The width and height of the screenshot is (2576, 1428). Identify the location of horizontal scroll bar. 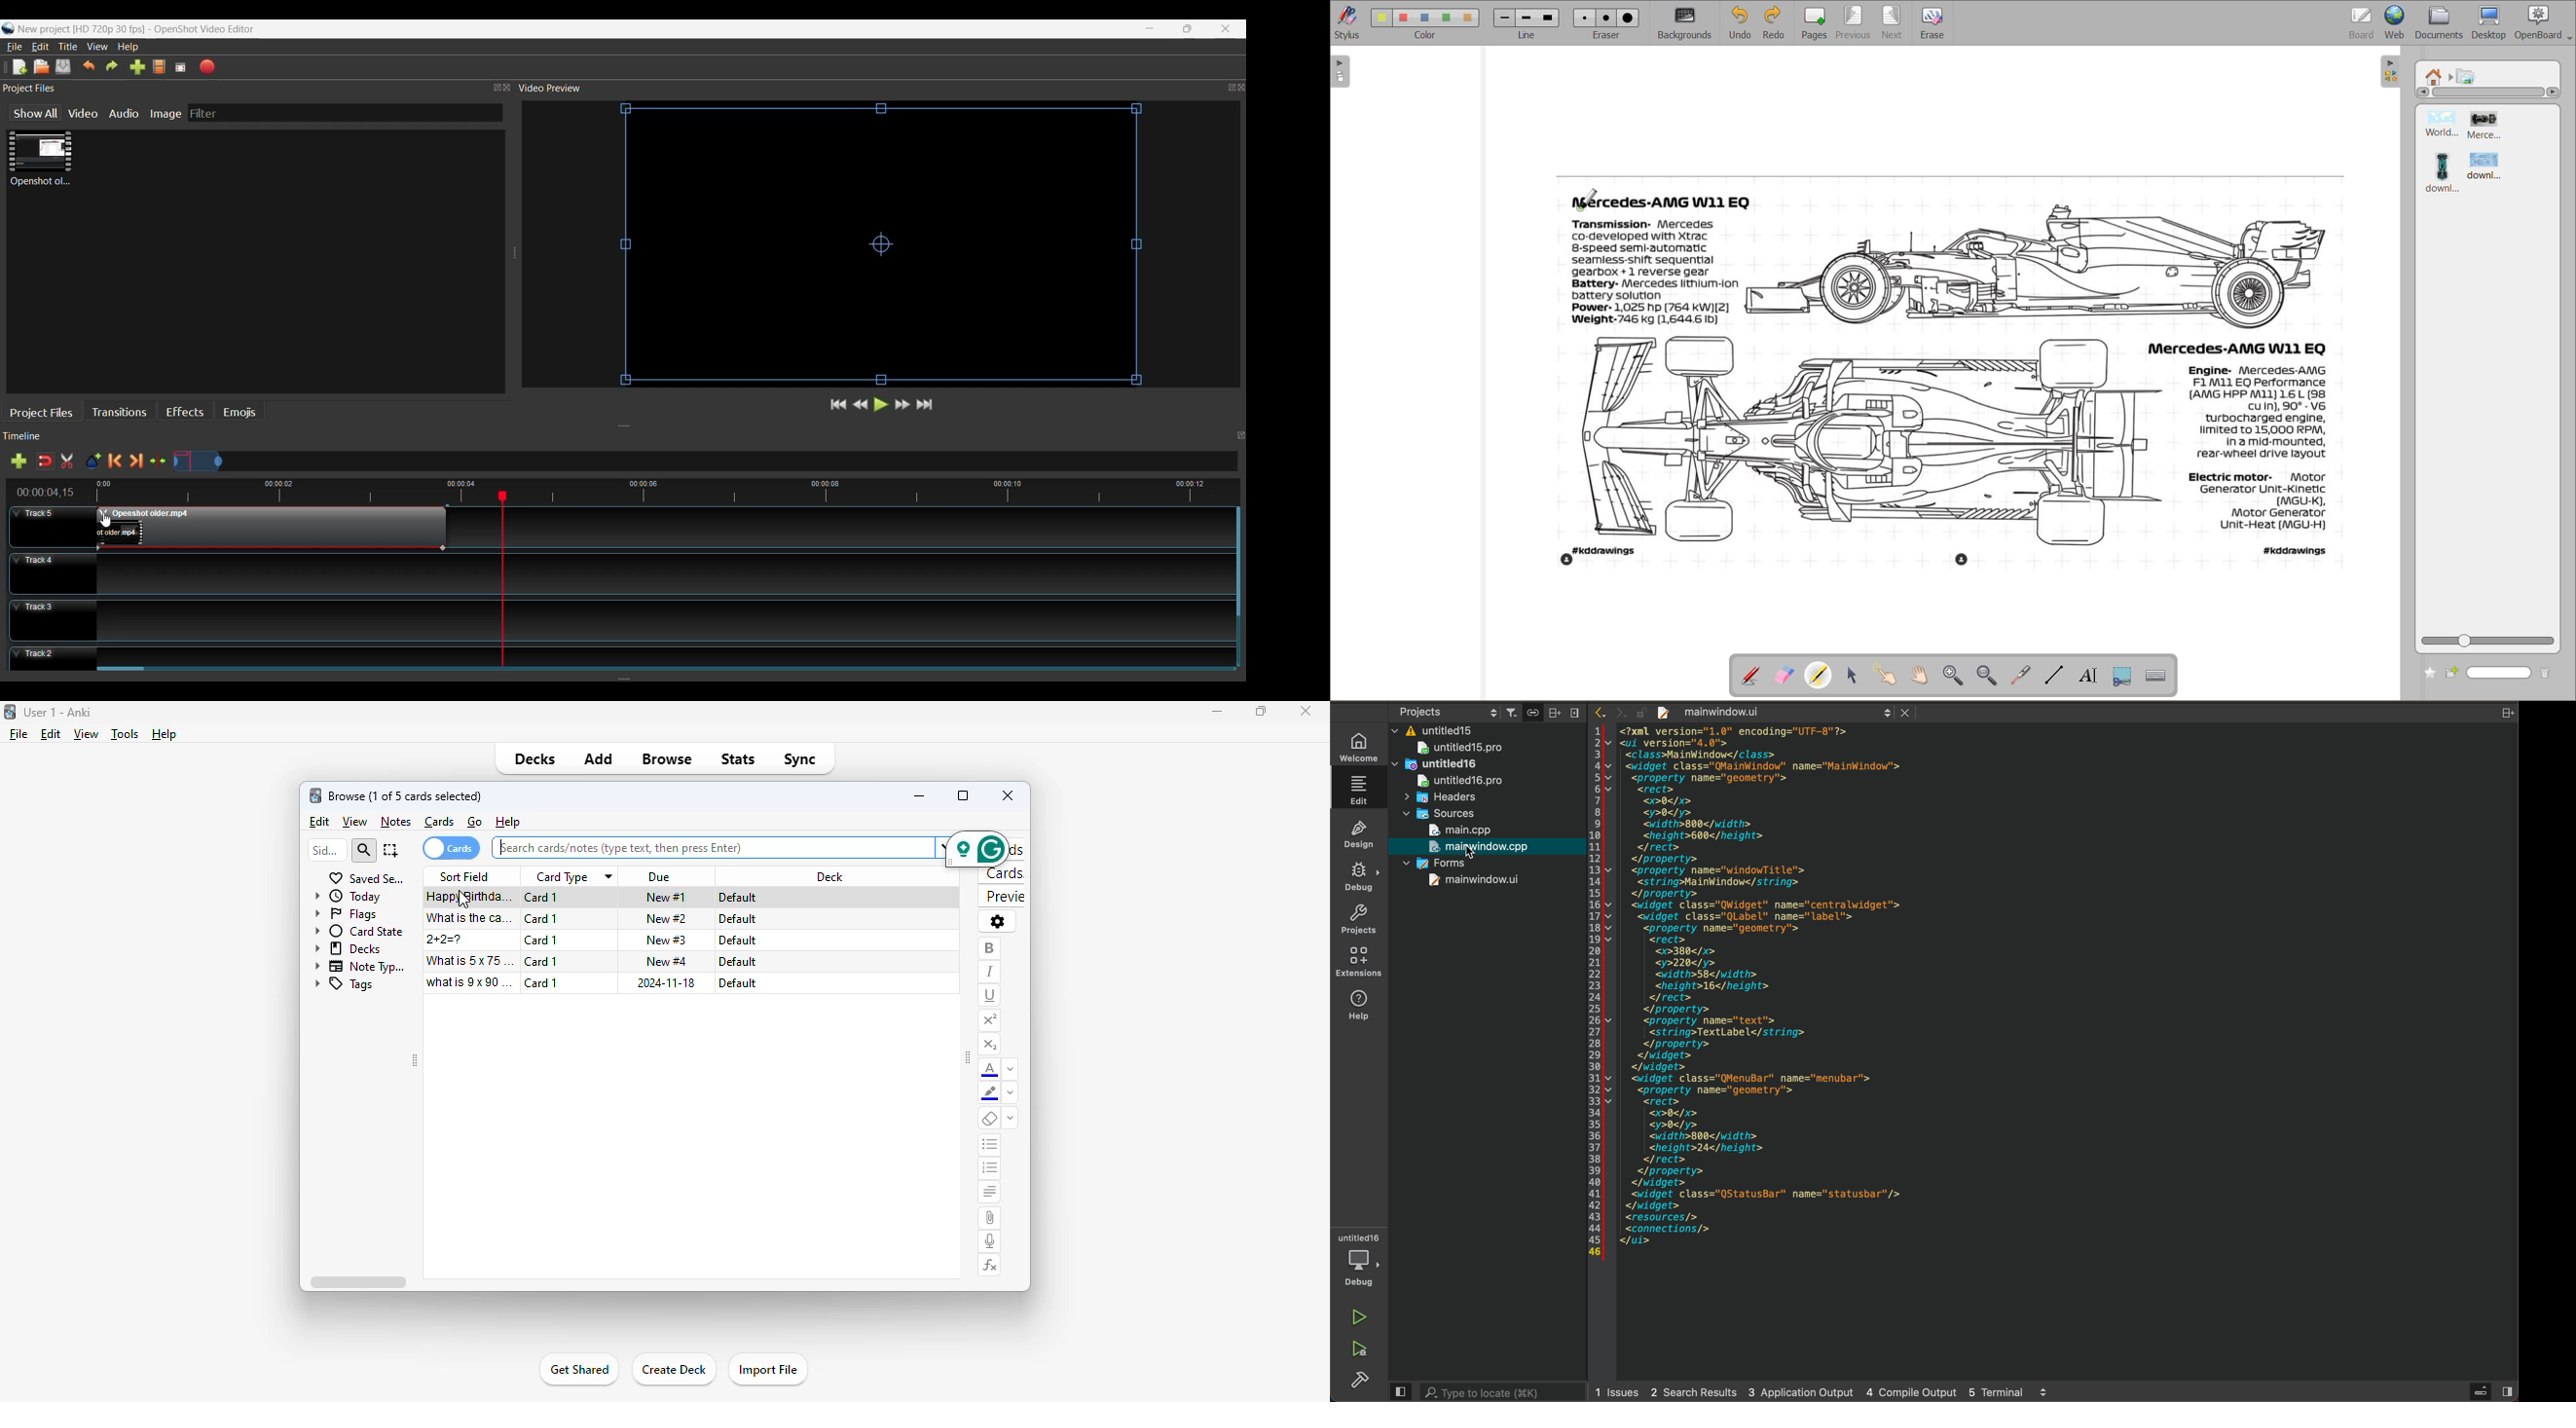
(357, 1281).